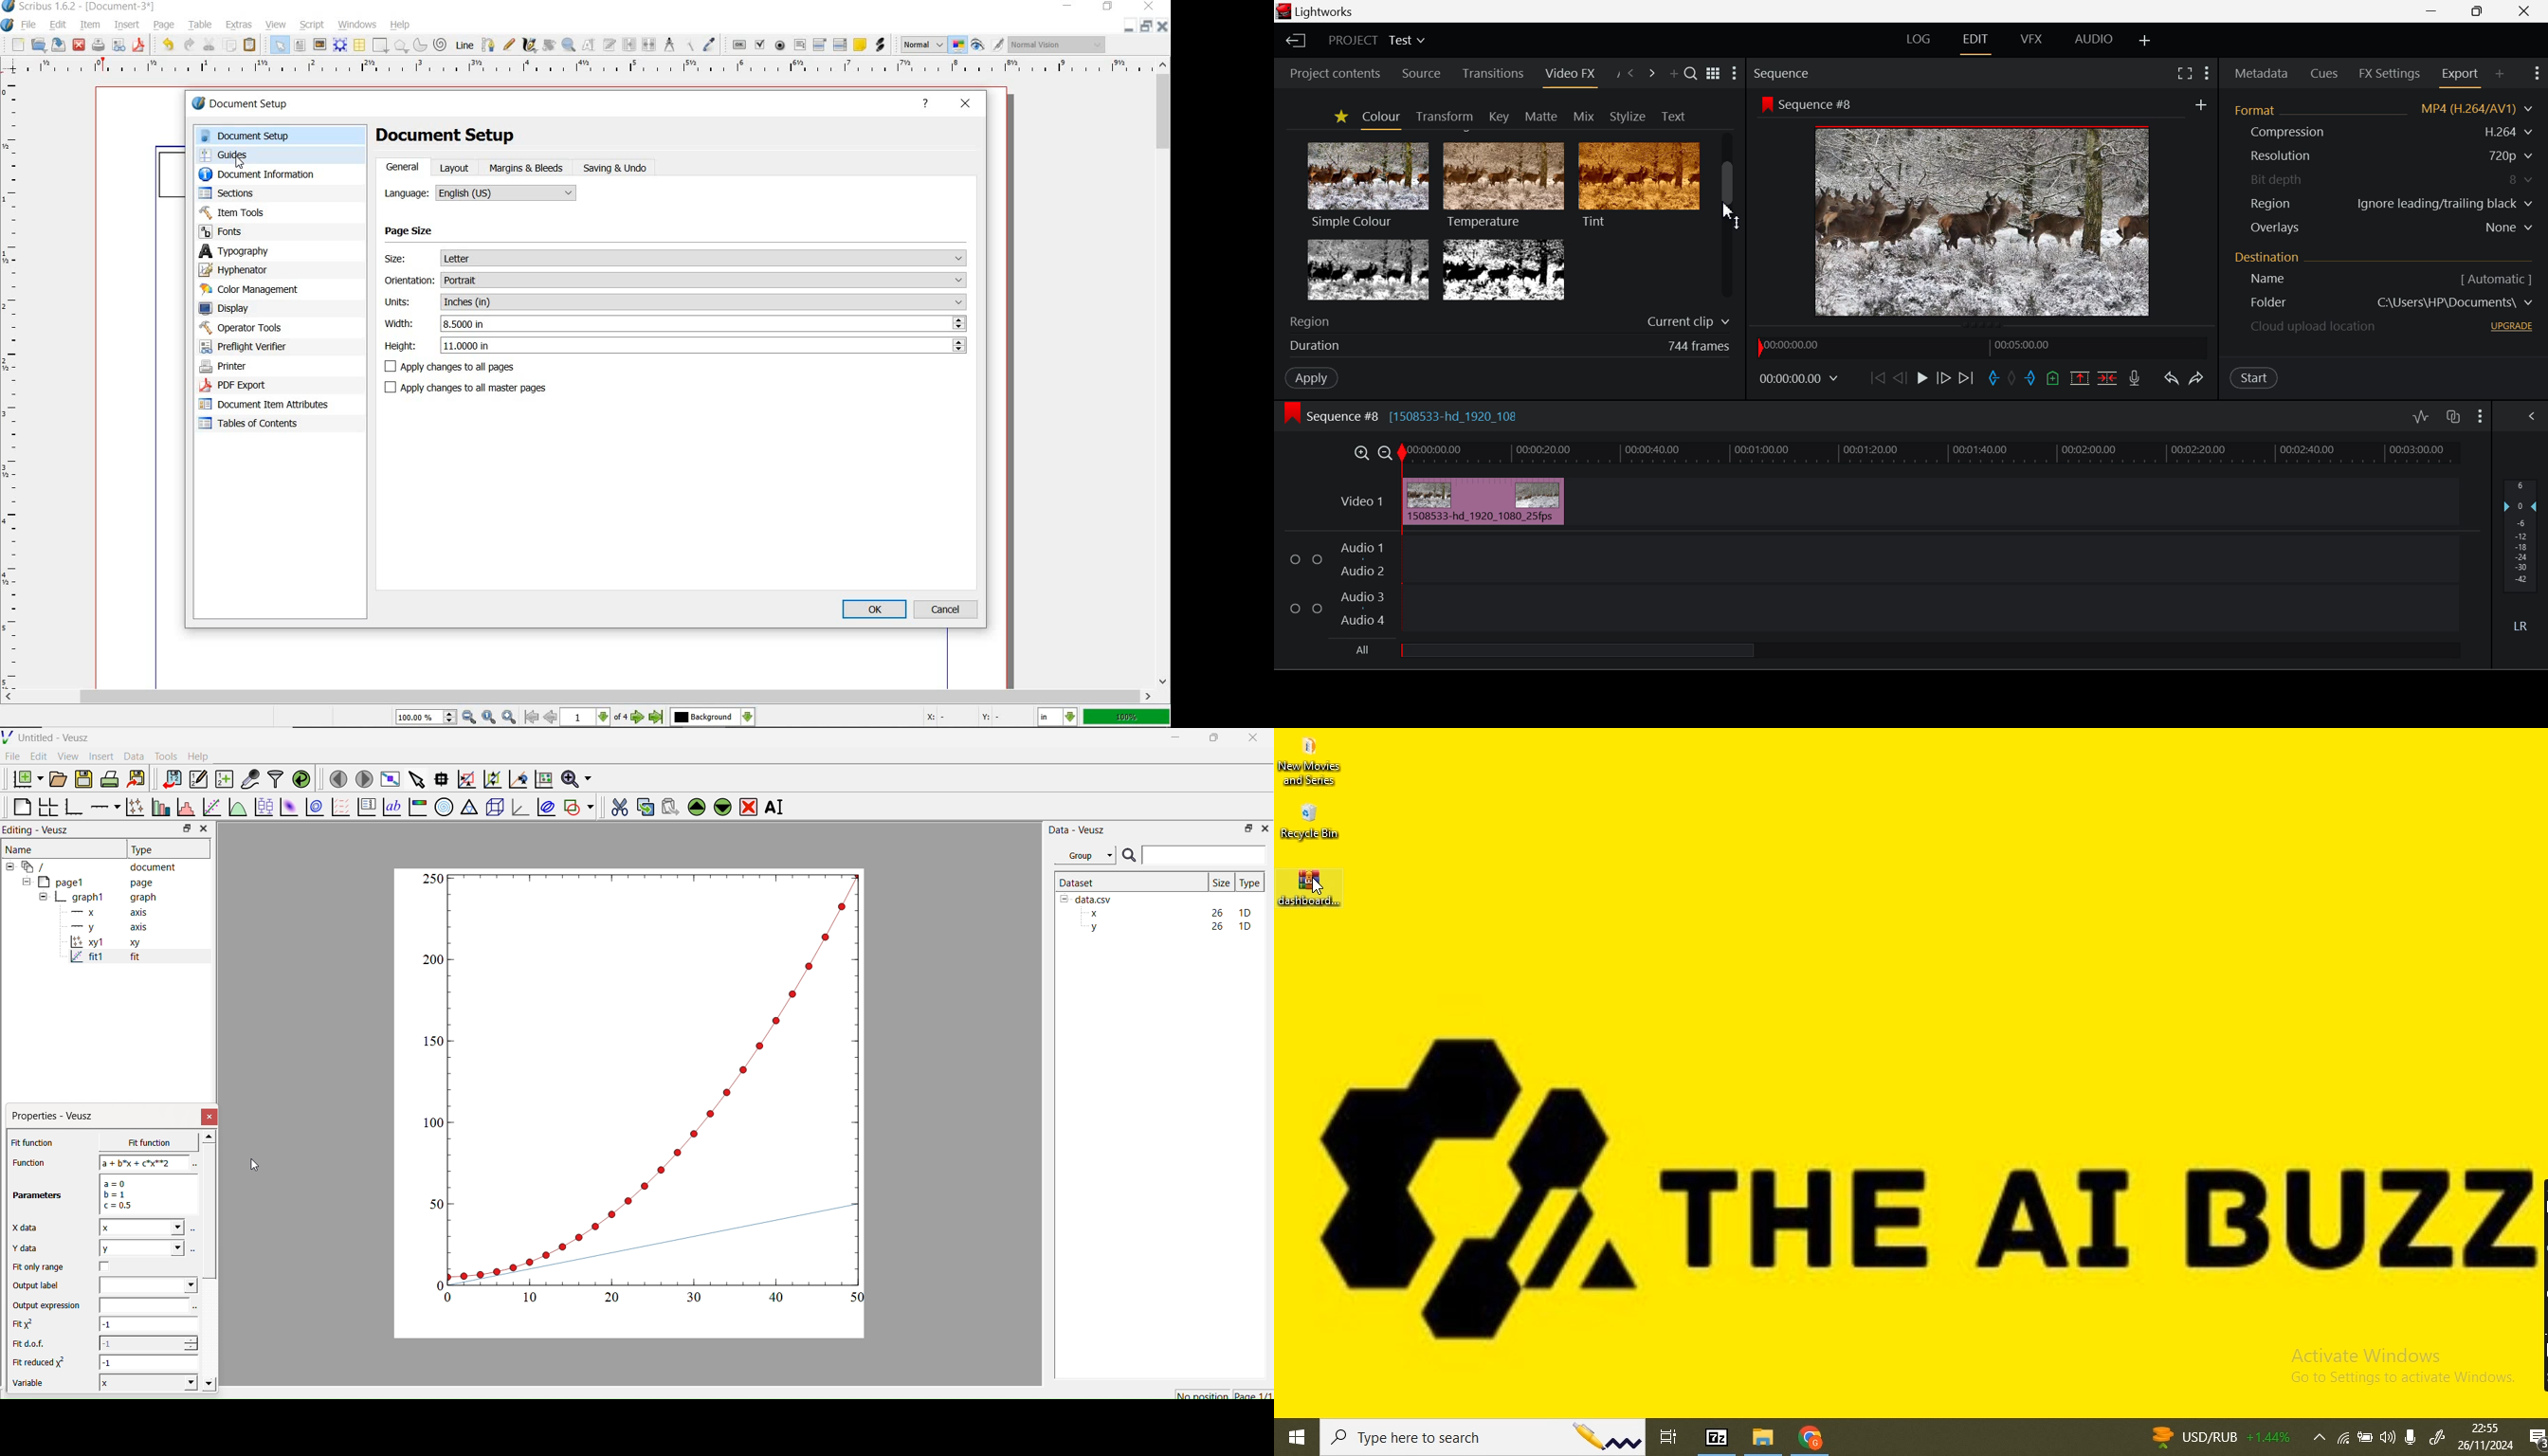  Describe the element at coordinates (313, 24) in the screenshot. I see `script` at that location.